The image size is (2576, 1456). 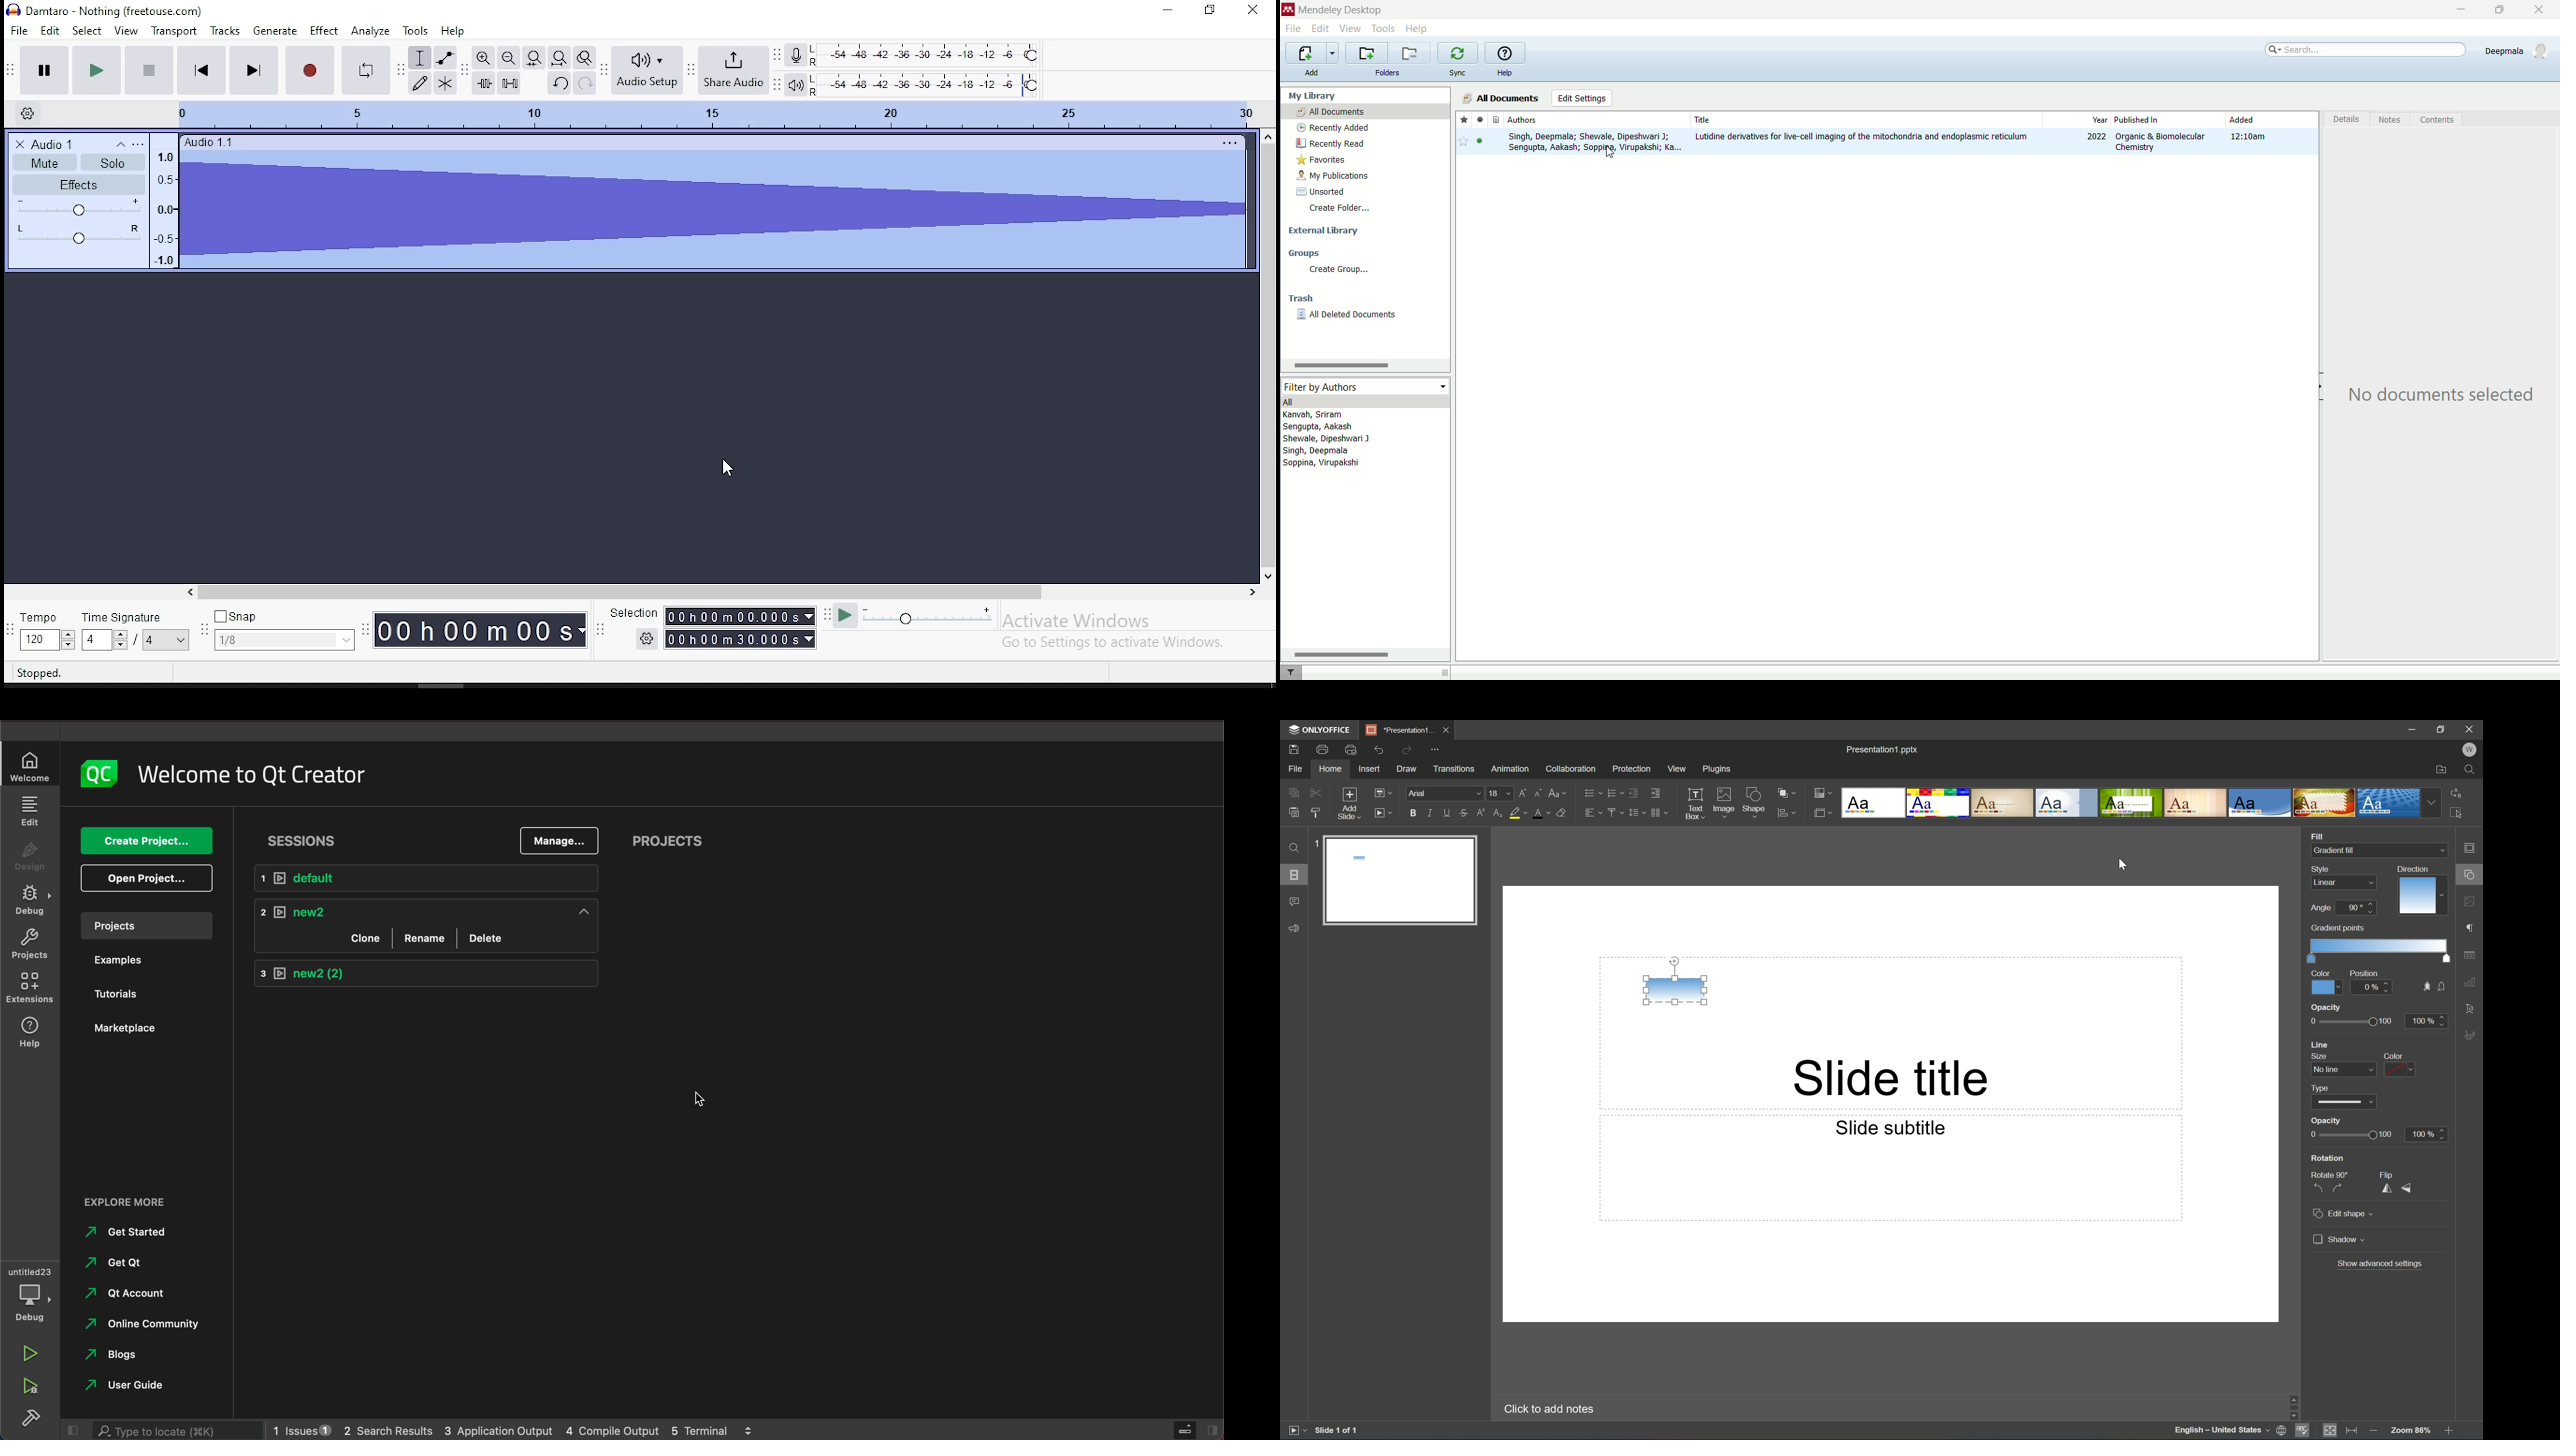 What do you see at coordinates (1659, 812) in the screenshot?
I see `Insert columns` at bounding box center [1659, 812].